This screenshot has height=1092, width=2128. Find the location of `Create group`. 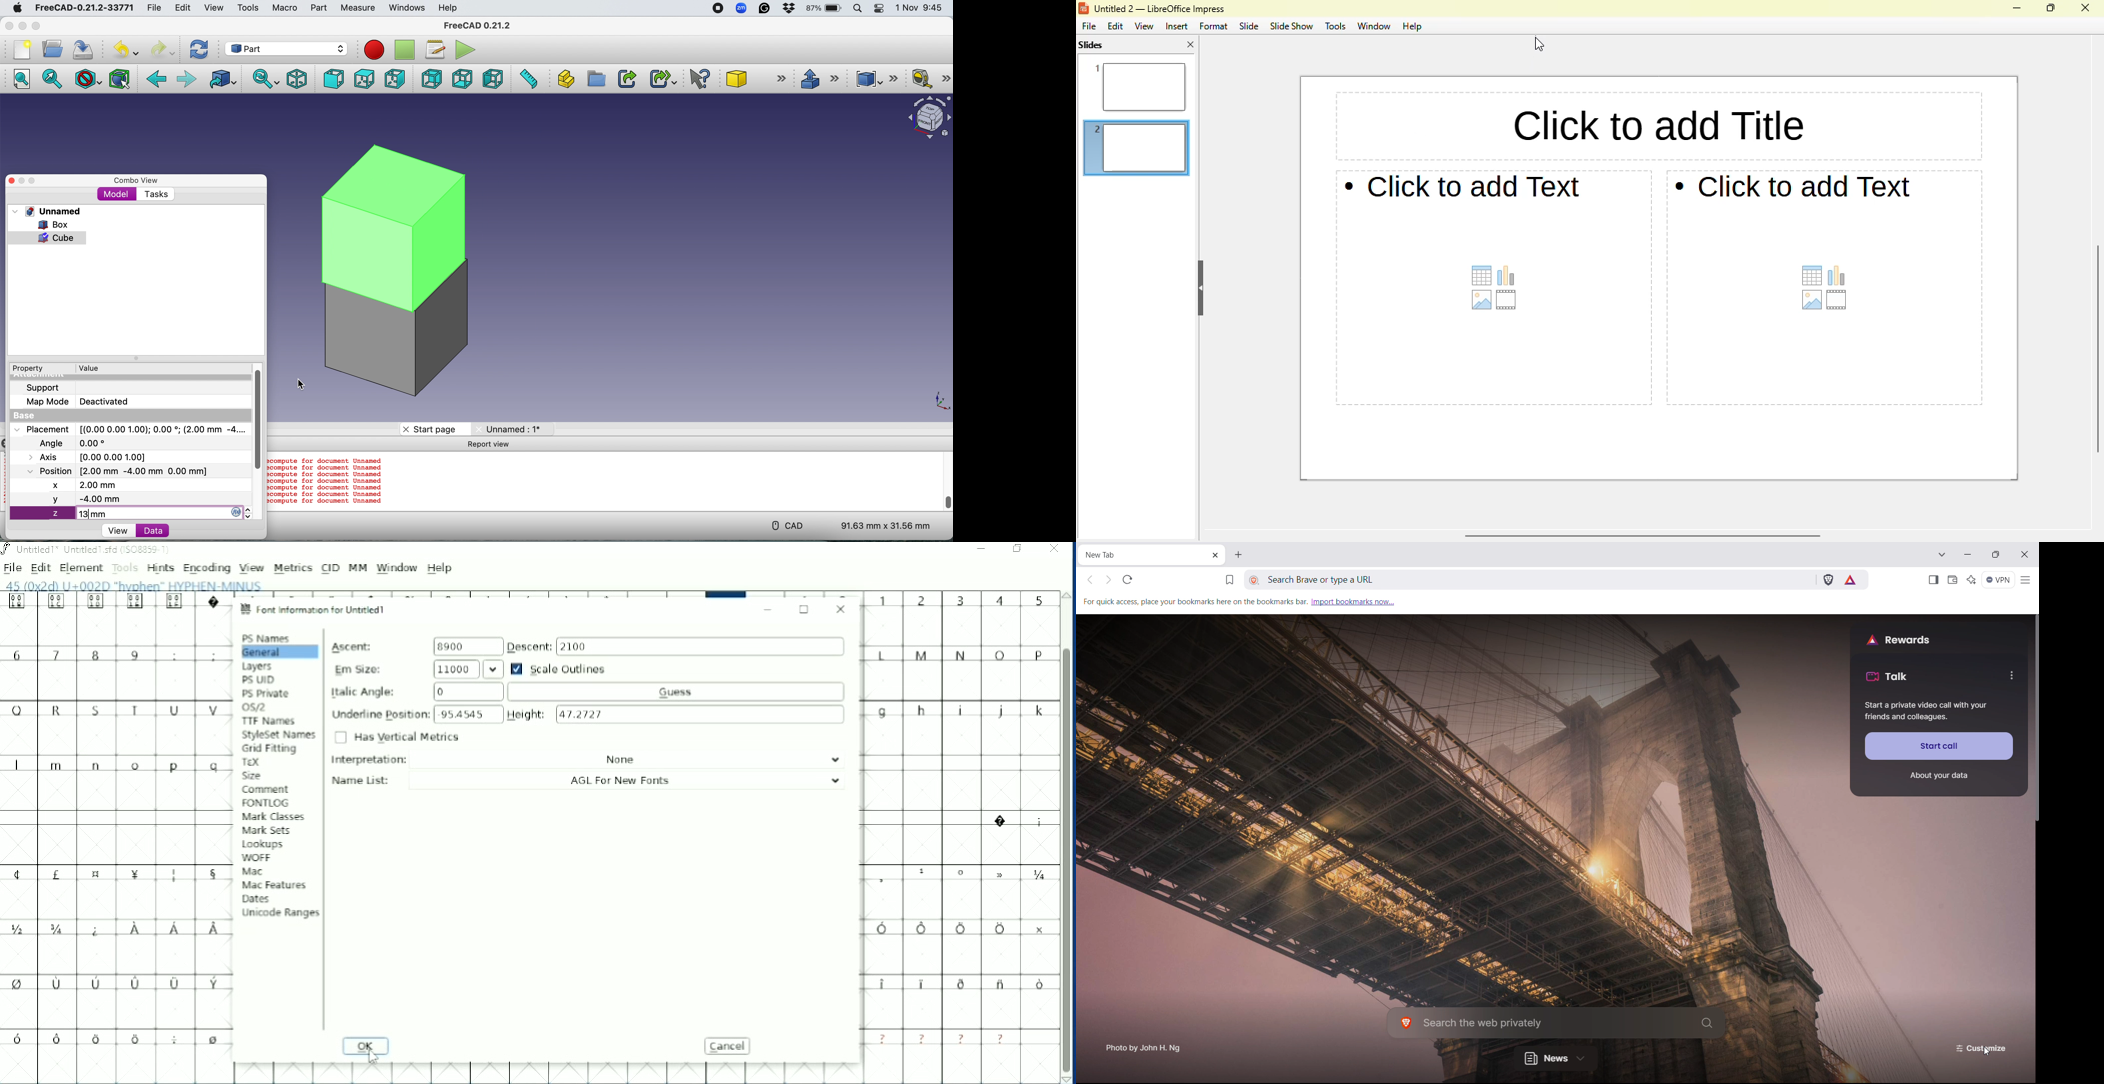

Create group is located at coordinates (596, 79).